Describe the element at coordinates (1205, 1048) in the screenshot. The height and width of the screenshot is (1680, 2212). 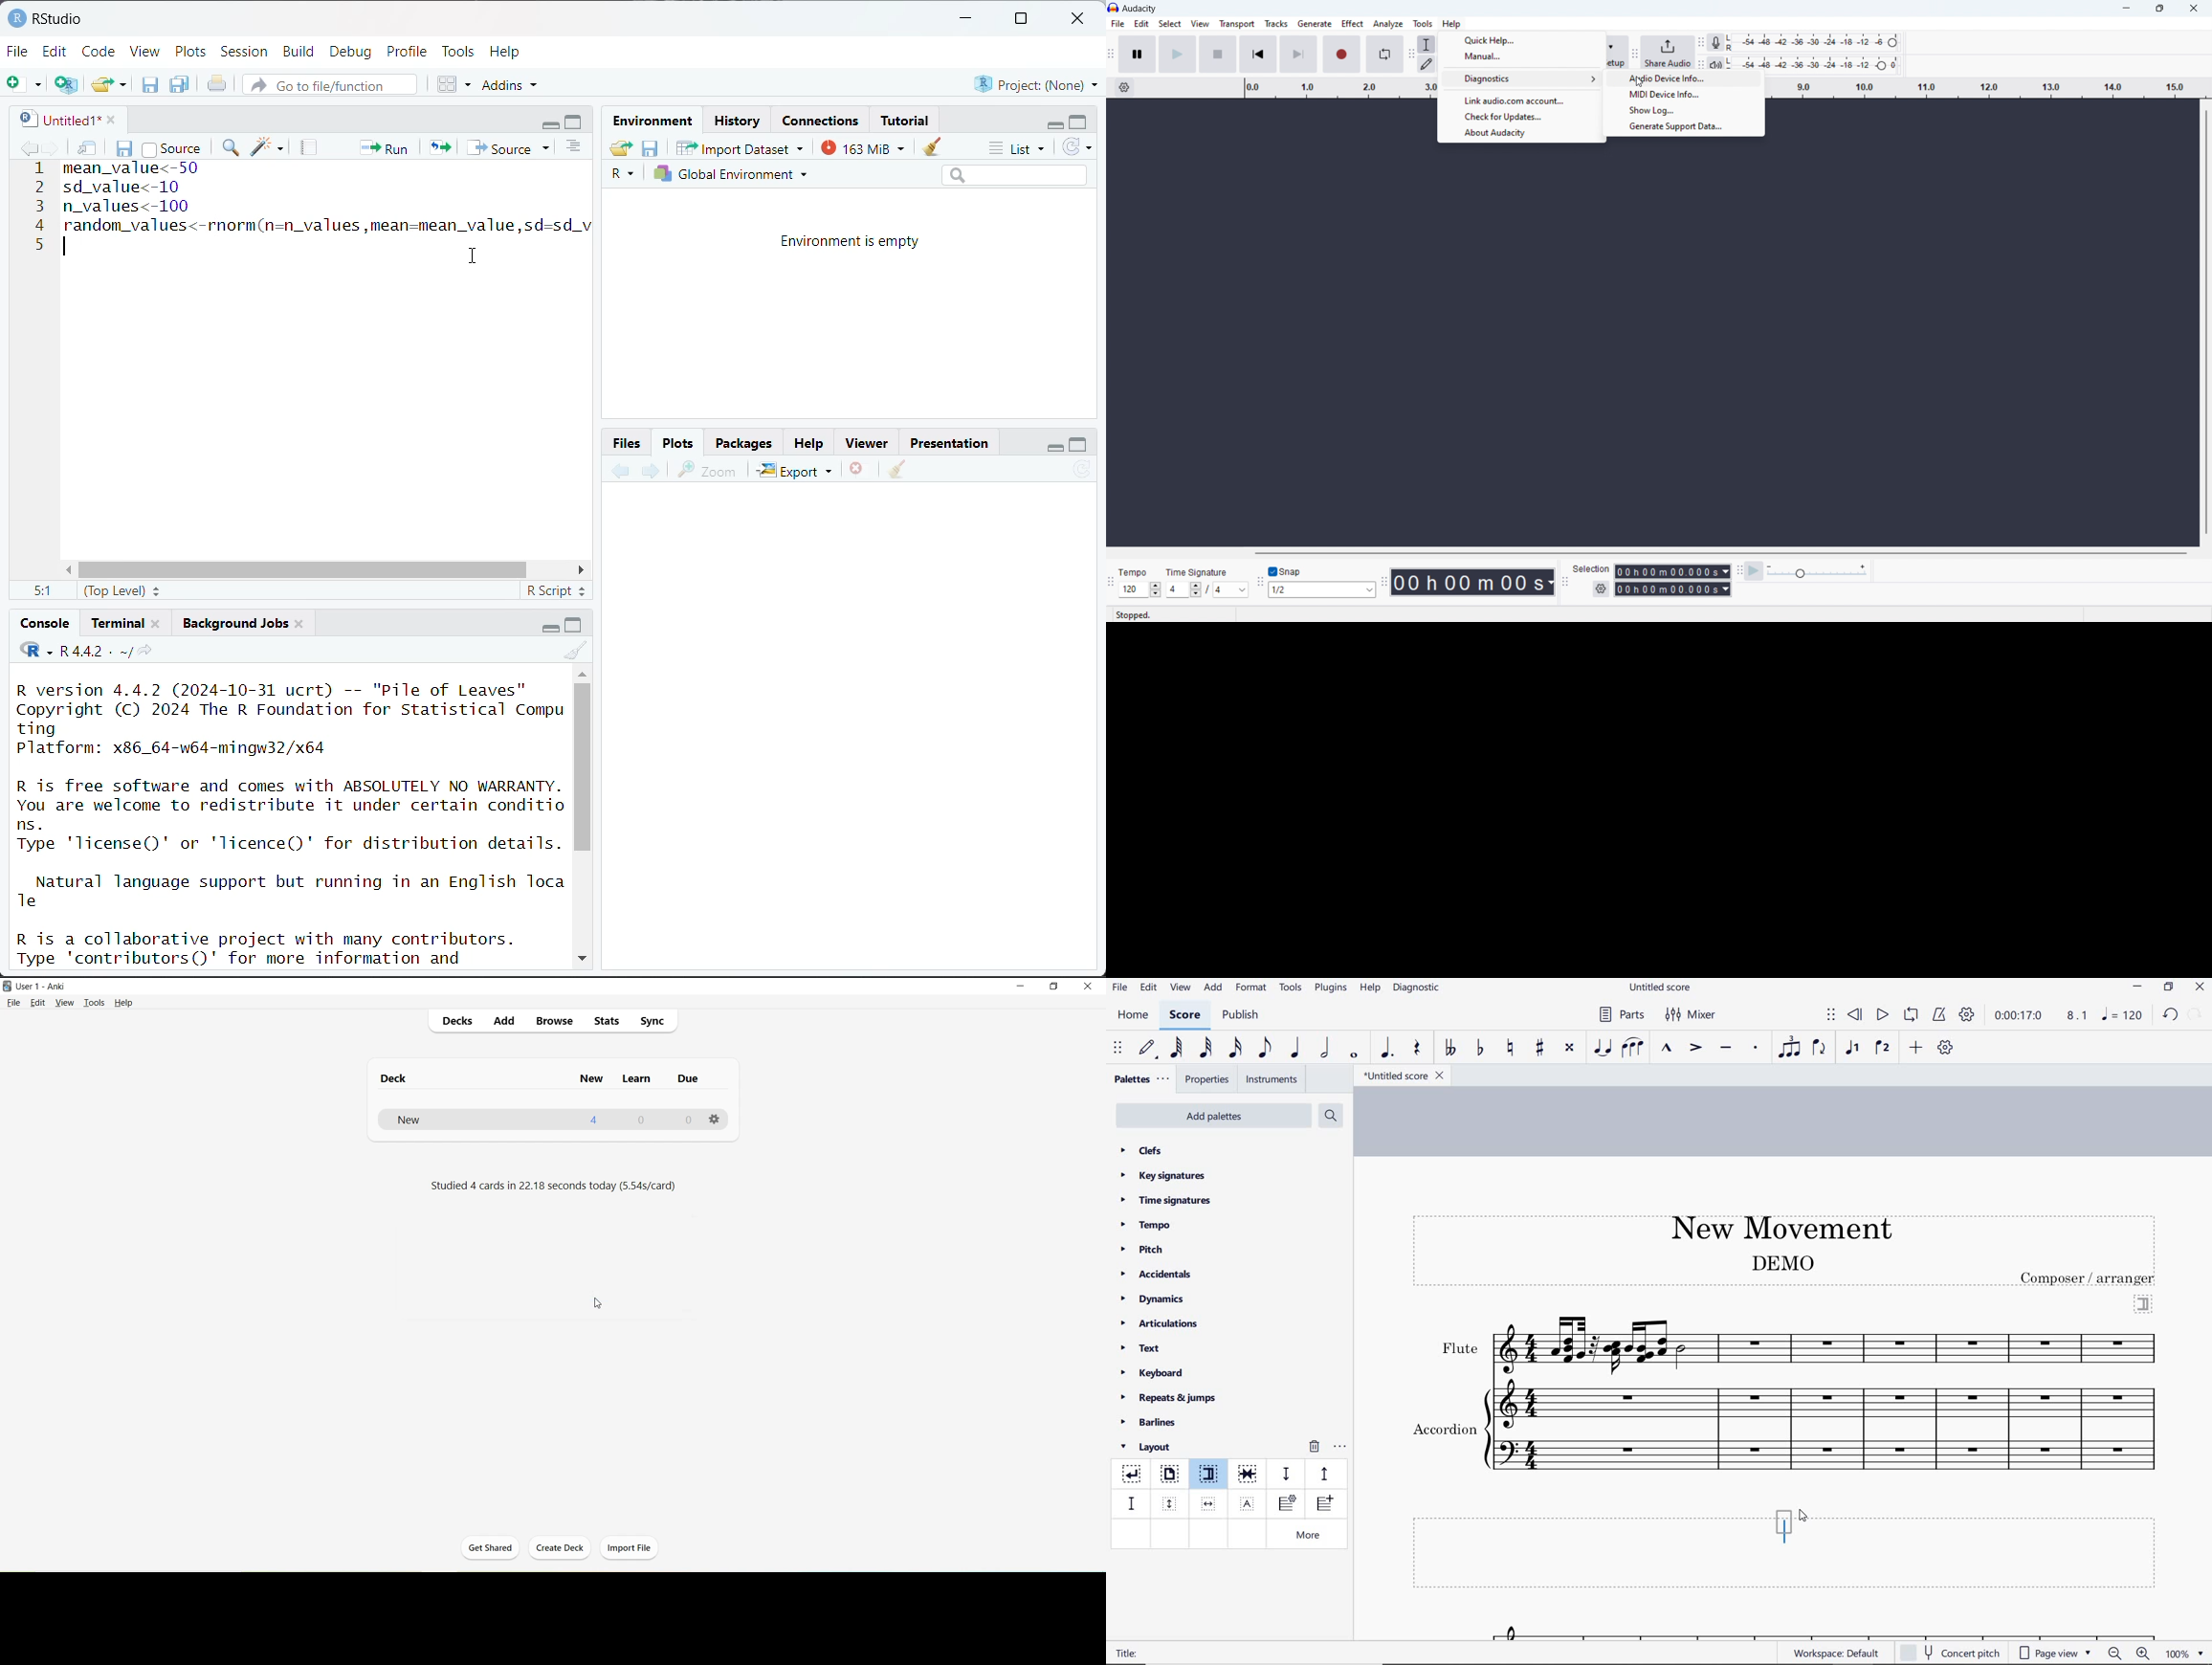
I see `32nd note` at that location.